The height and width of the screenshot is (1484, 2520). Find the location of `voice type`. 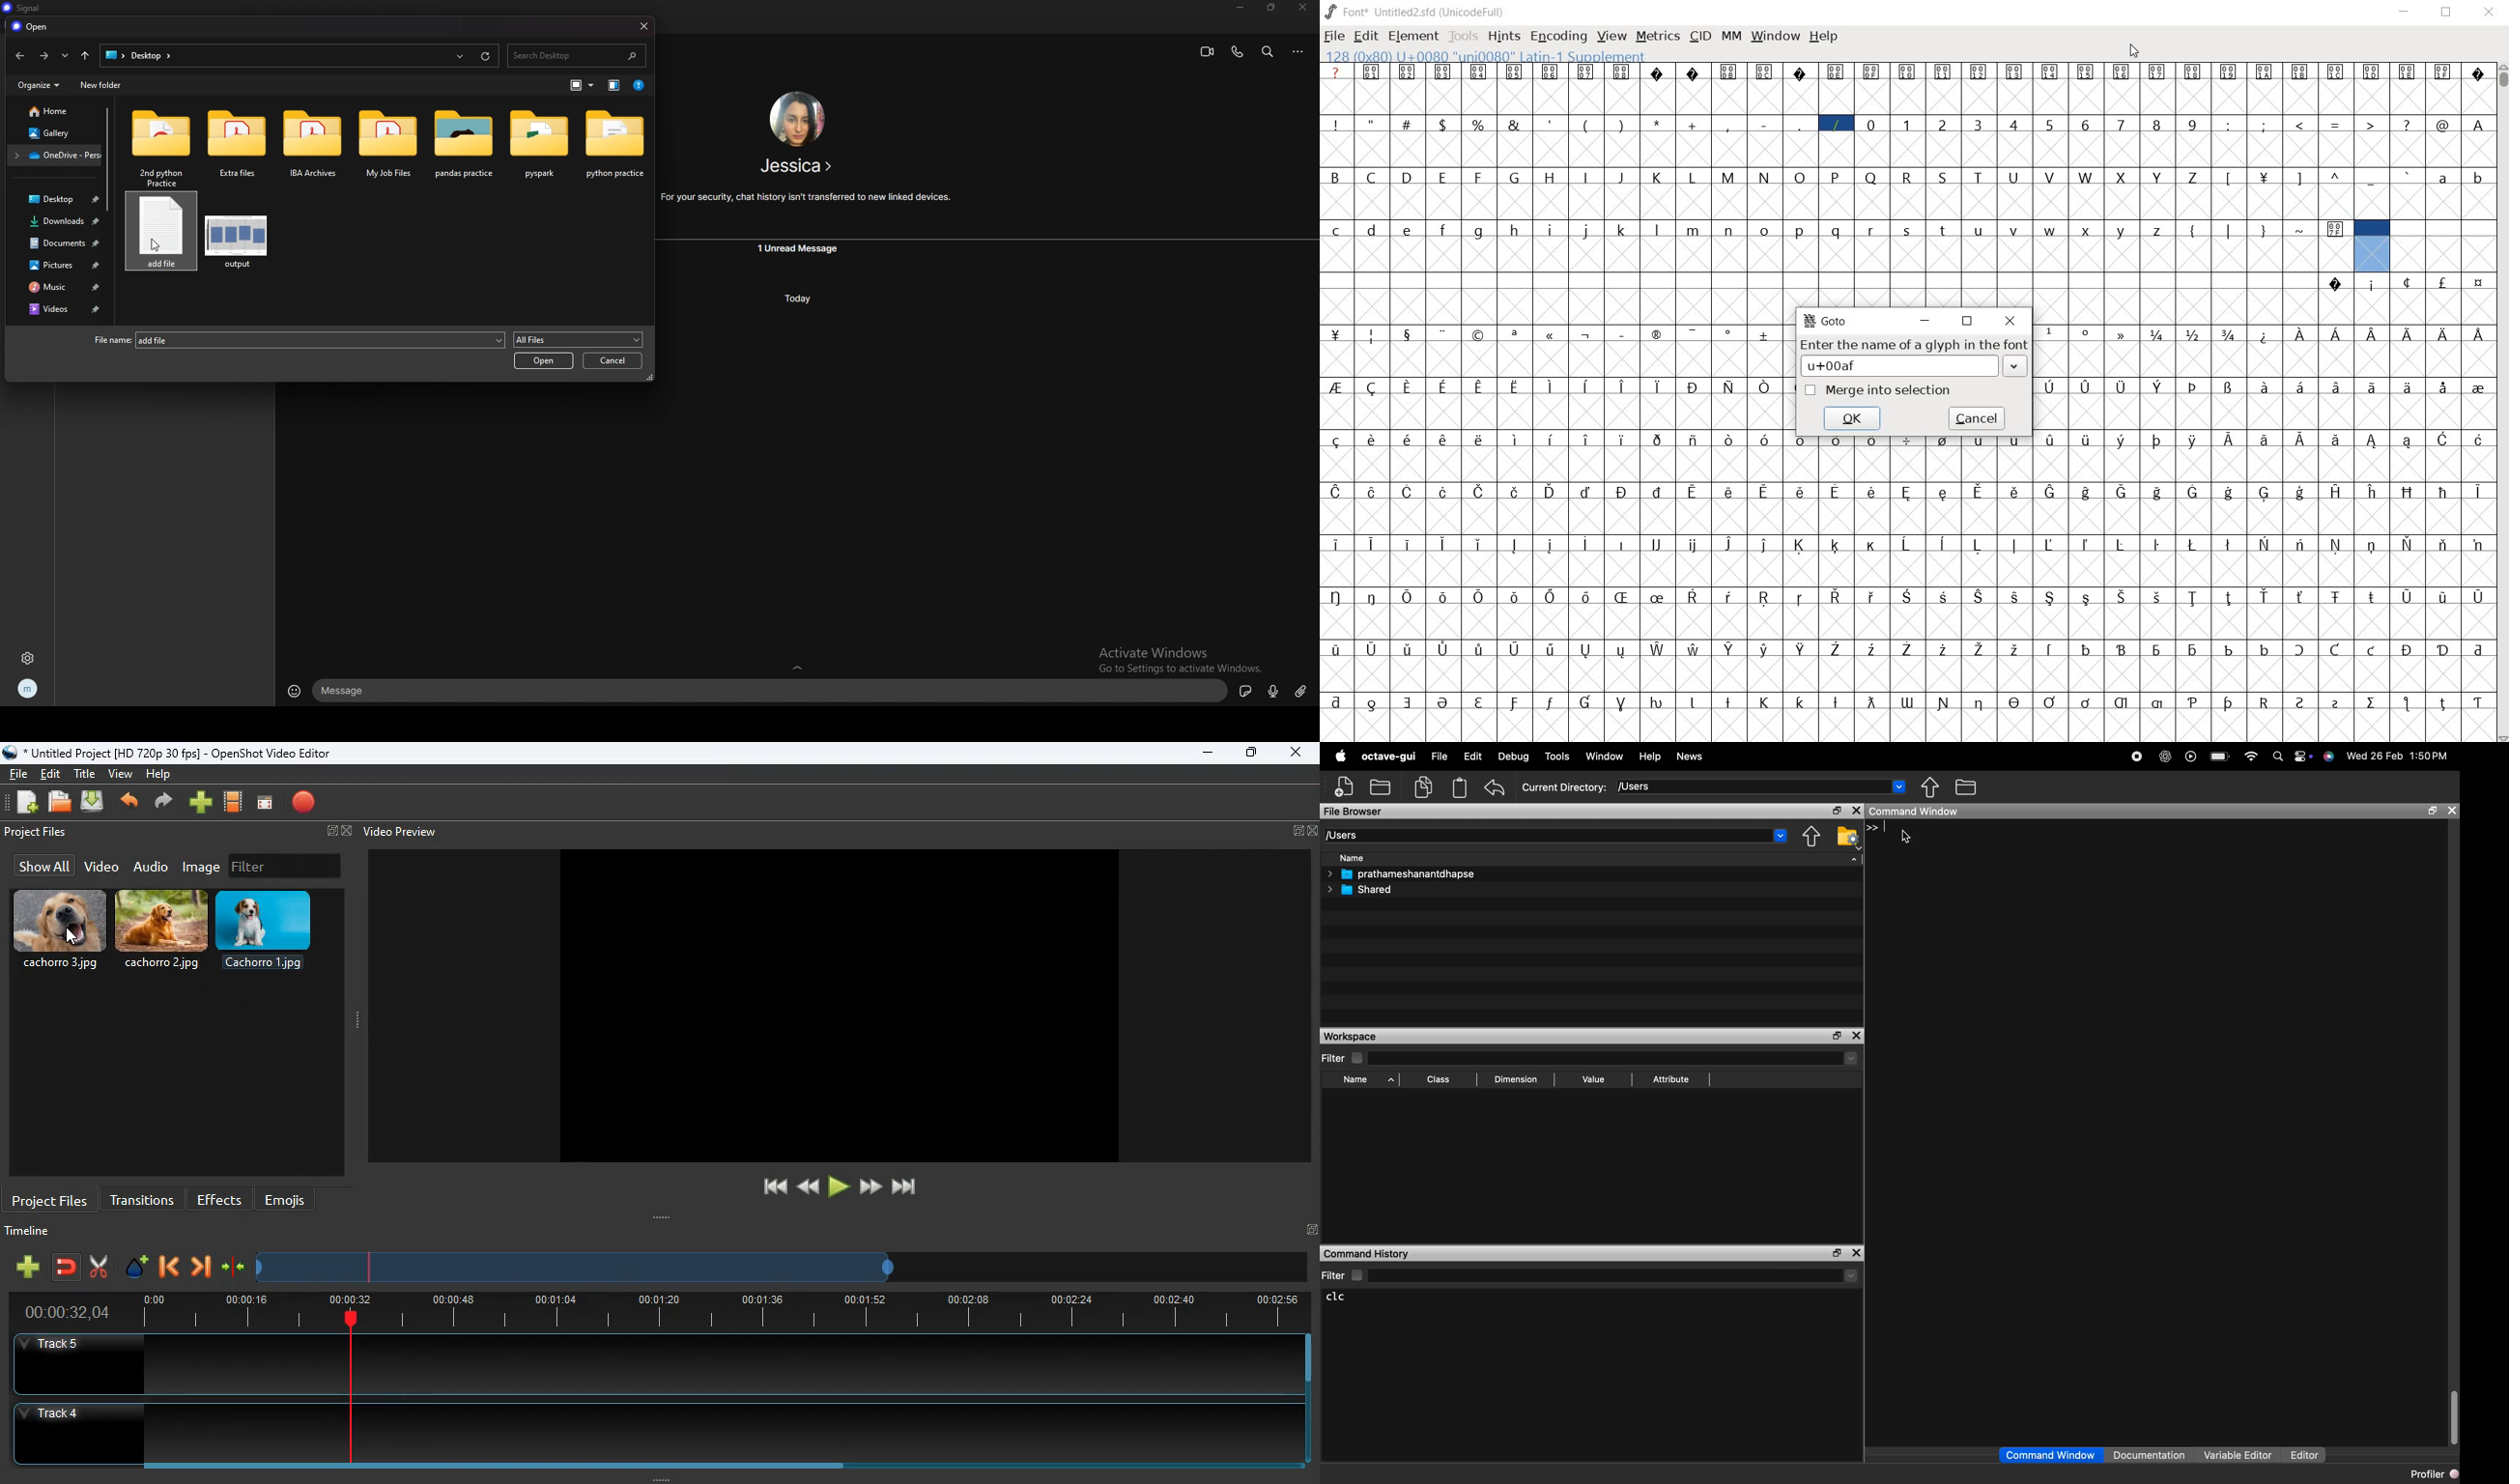

voice type is located at coordinates (1274, 692).